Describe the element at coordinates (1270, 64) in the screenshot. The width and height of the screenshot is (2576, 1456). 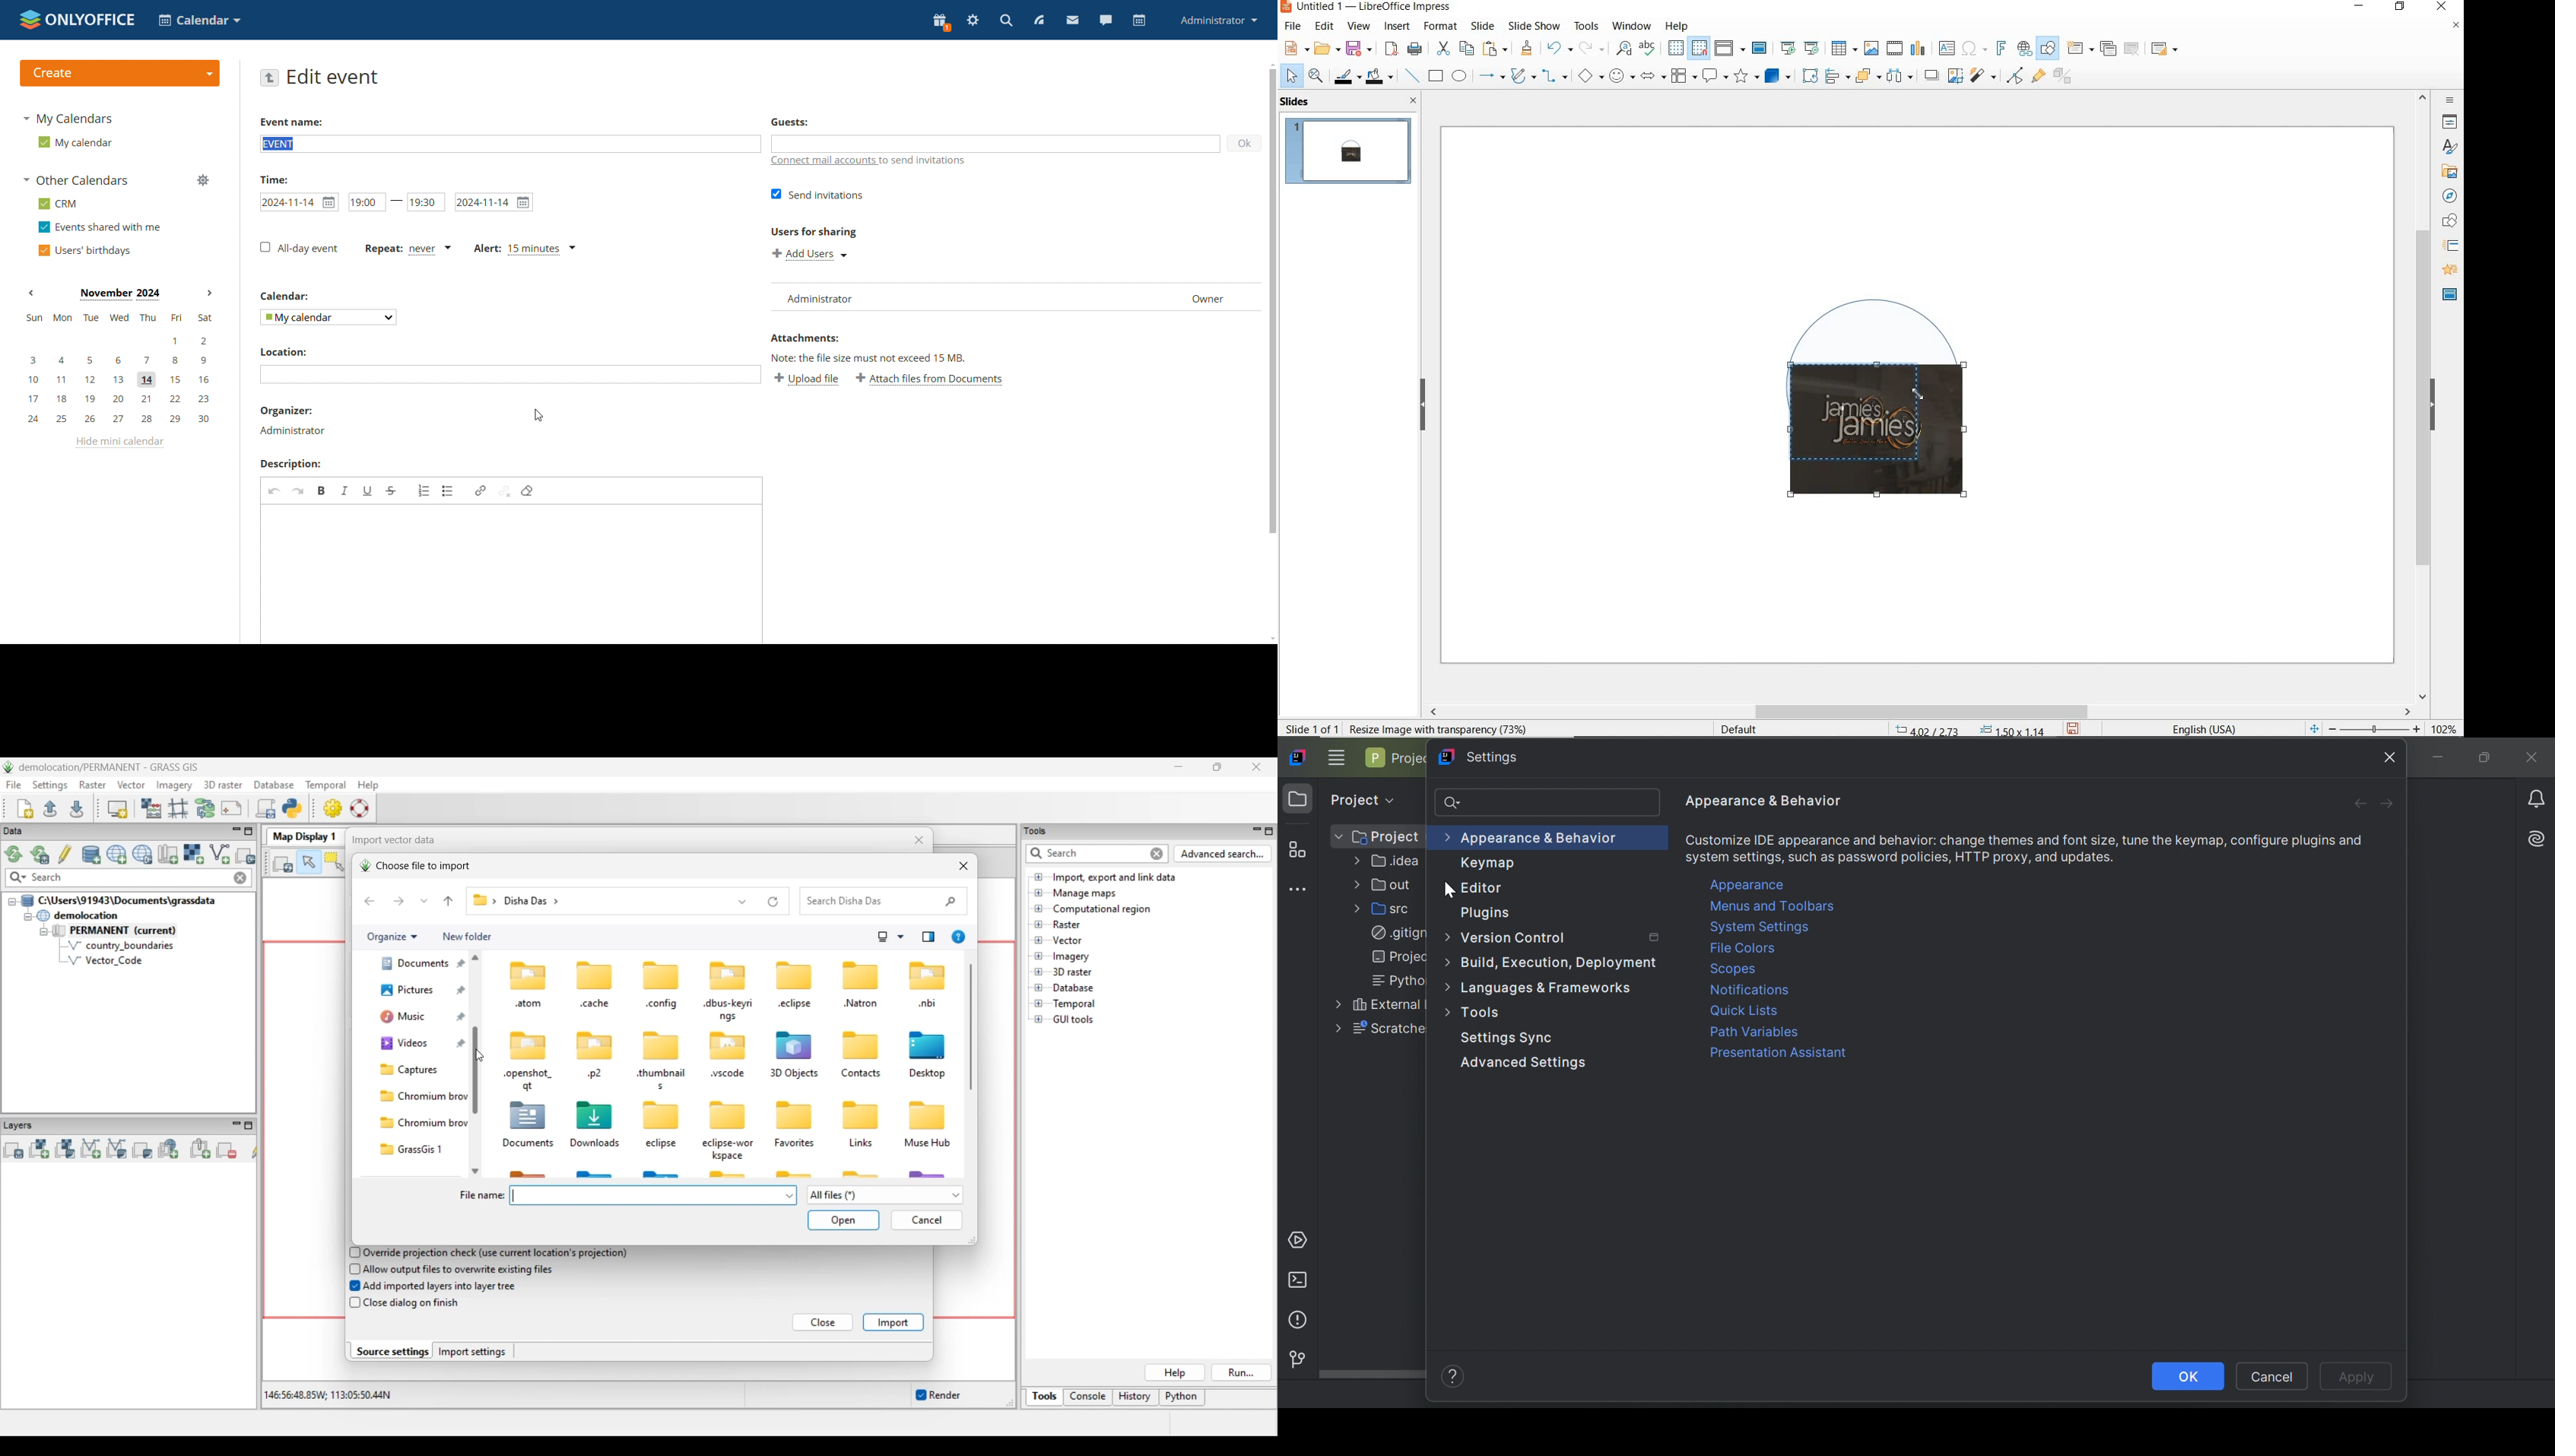
I see `scroll up` at that location.